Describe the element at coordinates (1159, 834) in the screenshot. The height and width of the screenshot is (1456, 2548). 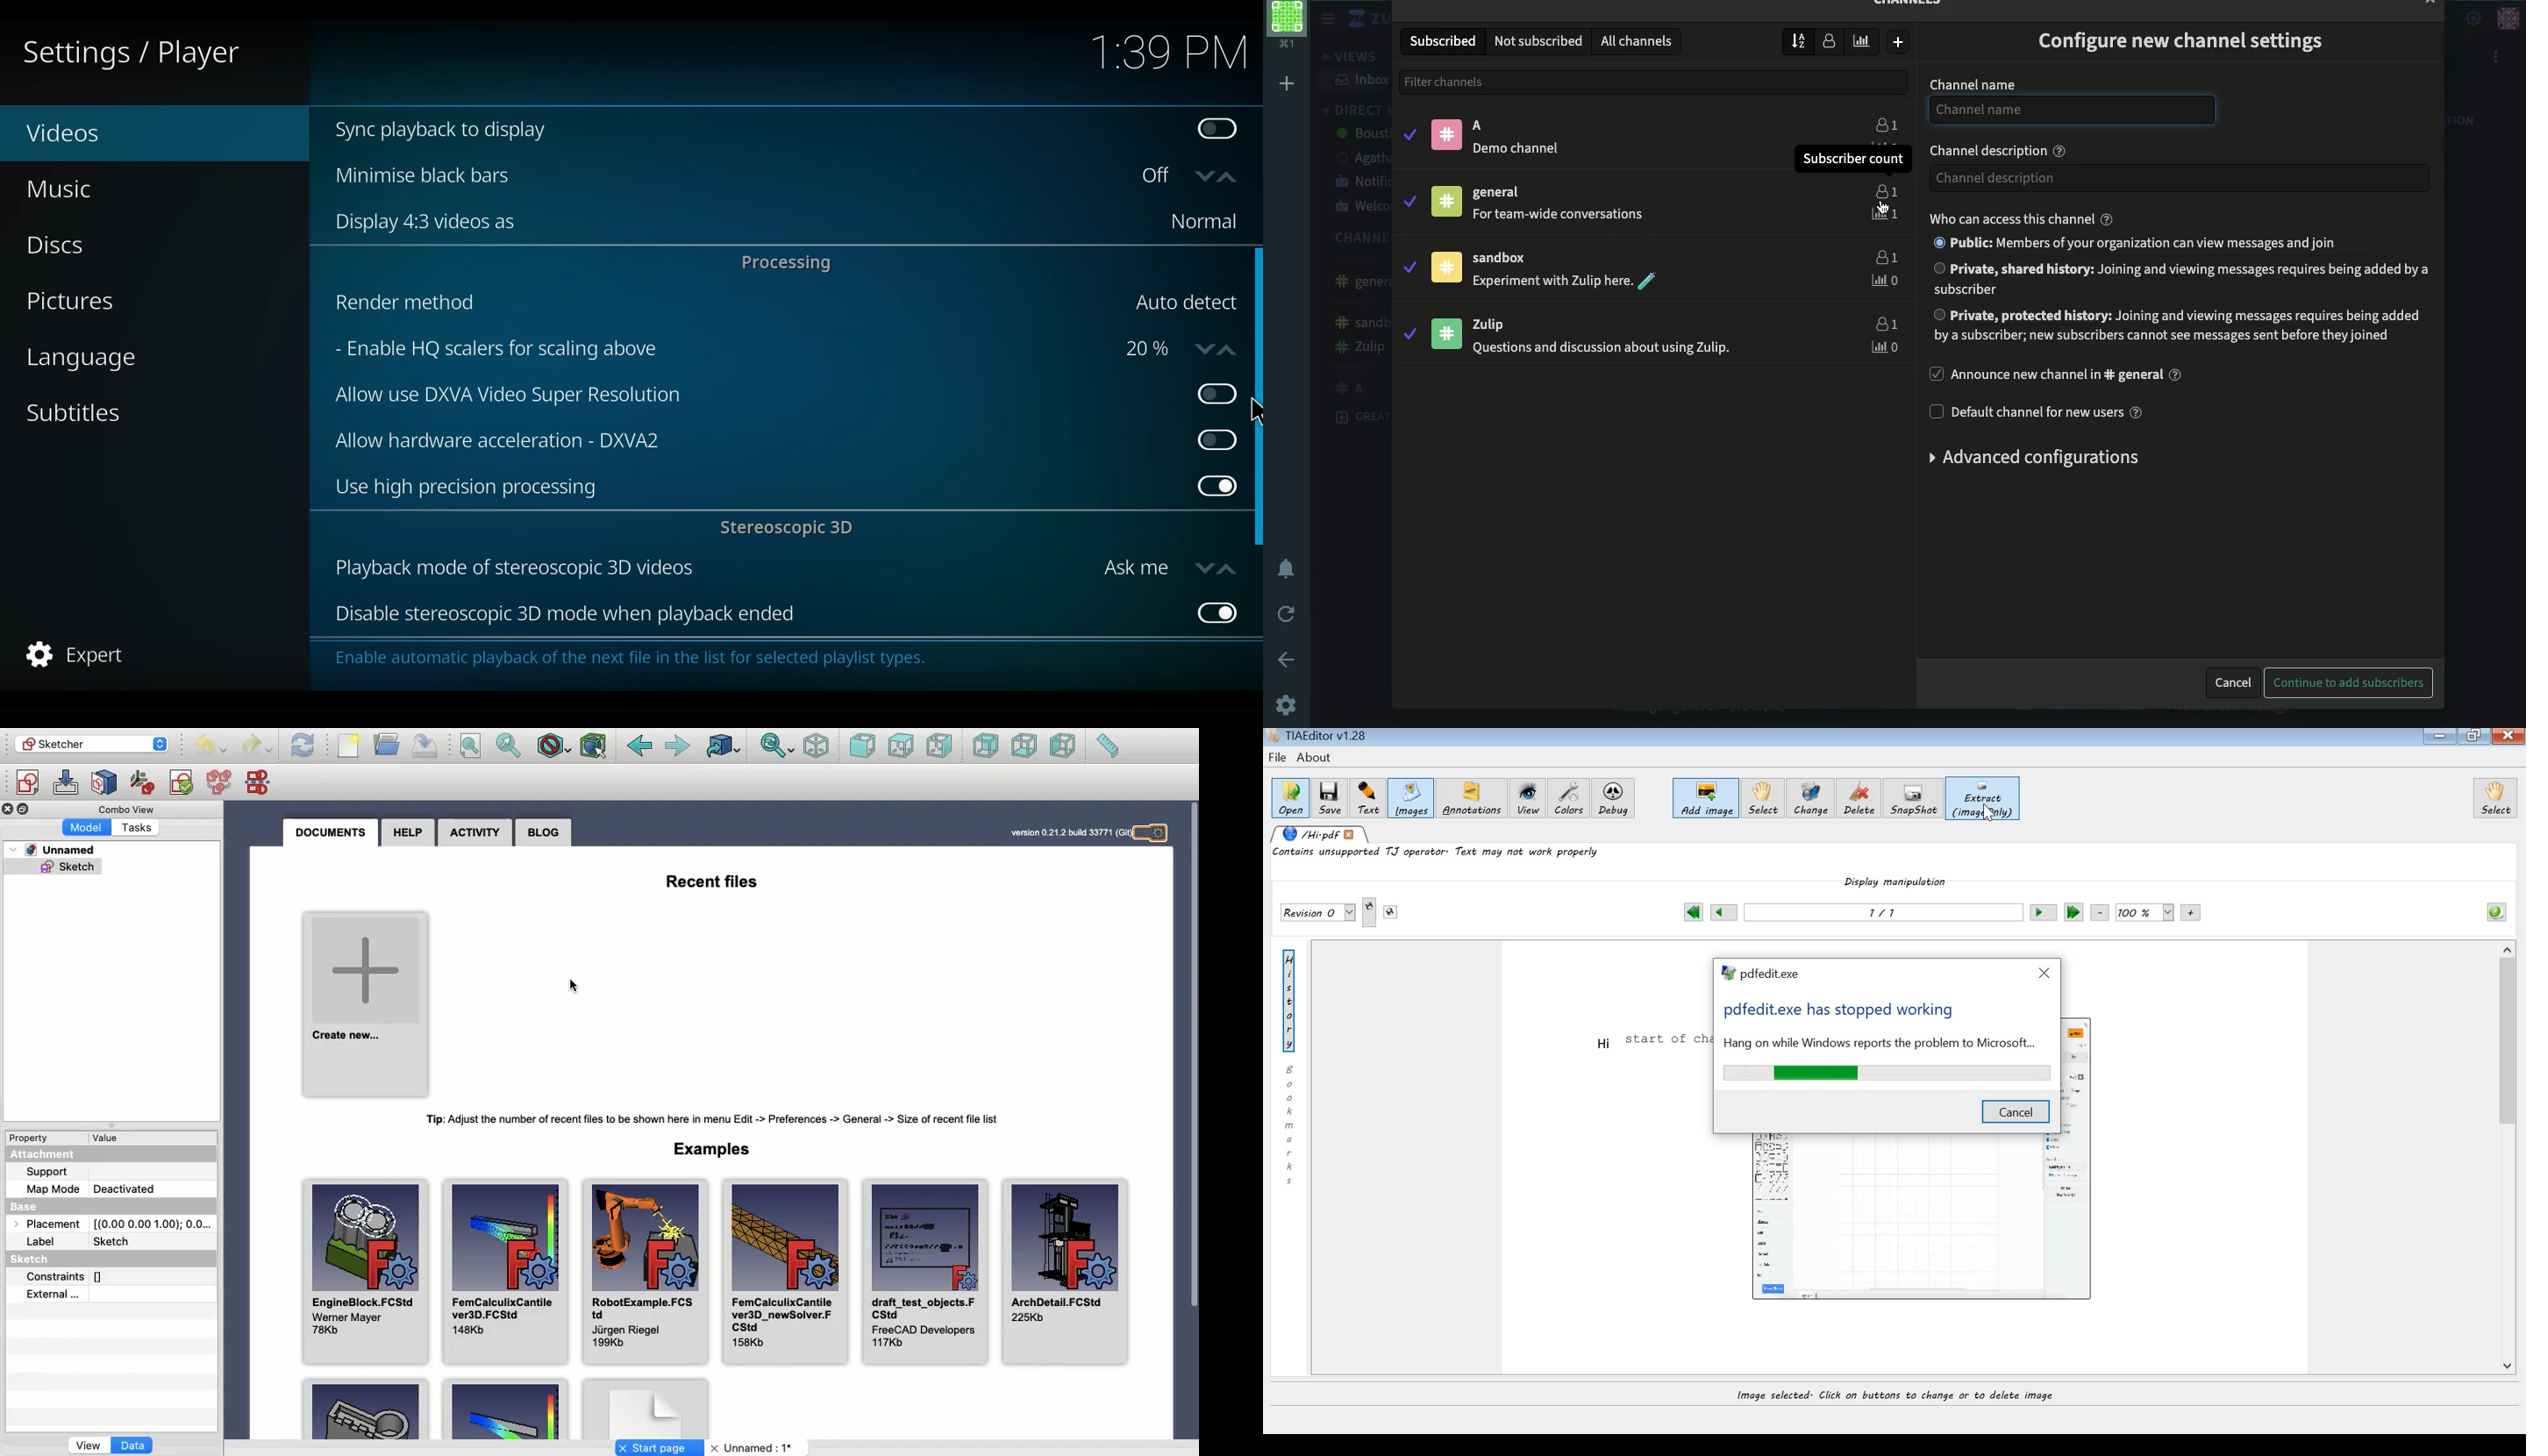
I see `Settings` at that location.